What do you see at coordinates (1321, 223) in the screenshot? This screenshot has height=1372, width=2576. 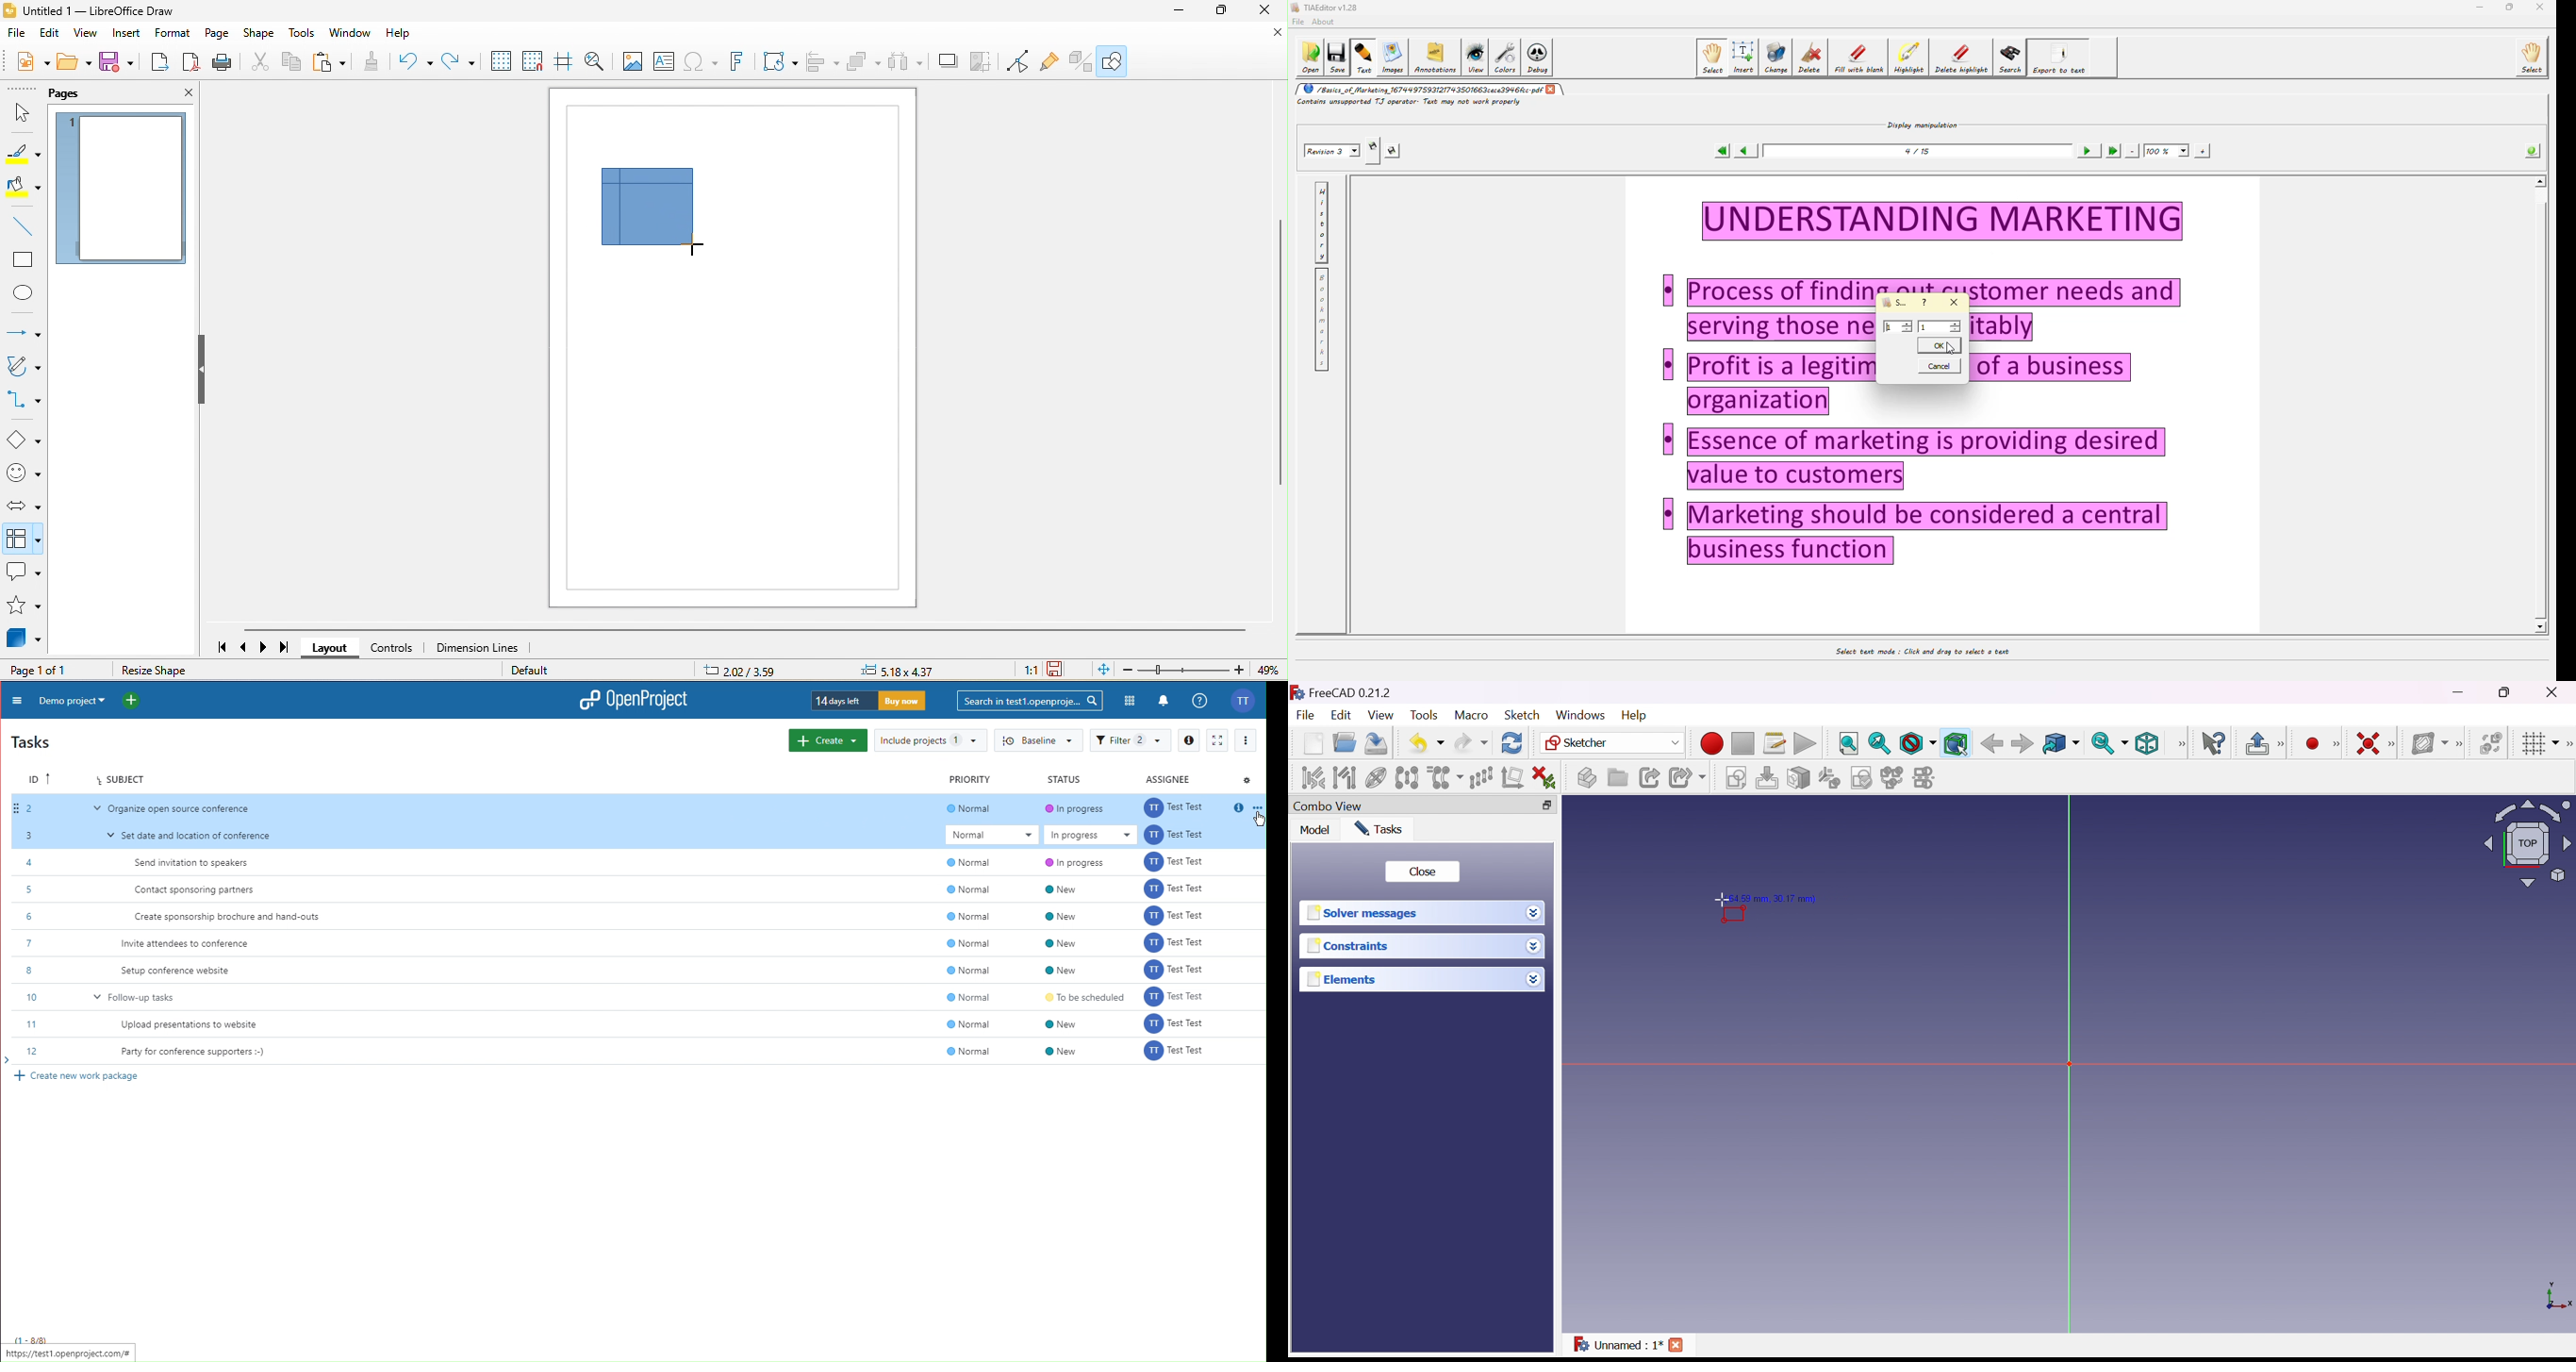 I see `history` at bounding box center [1321, 223].